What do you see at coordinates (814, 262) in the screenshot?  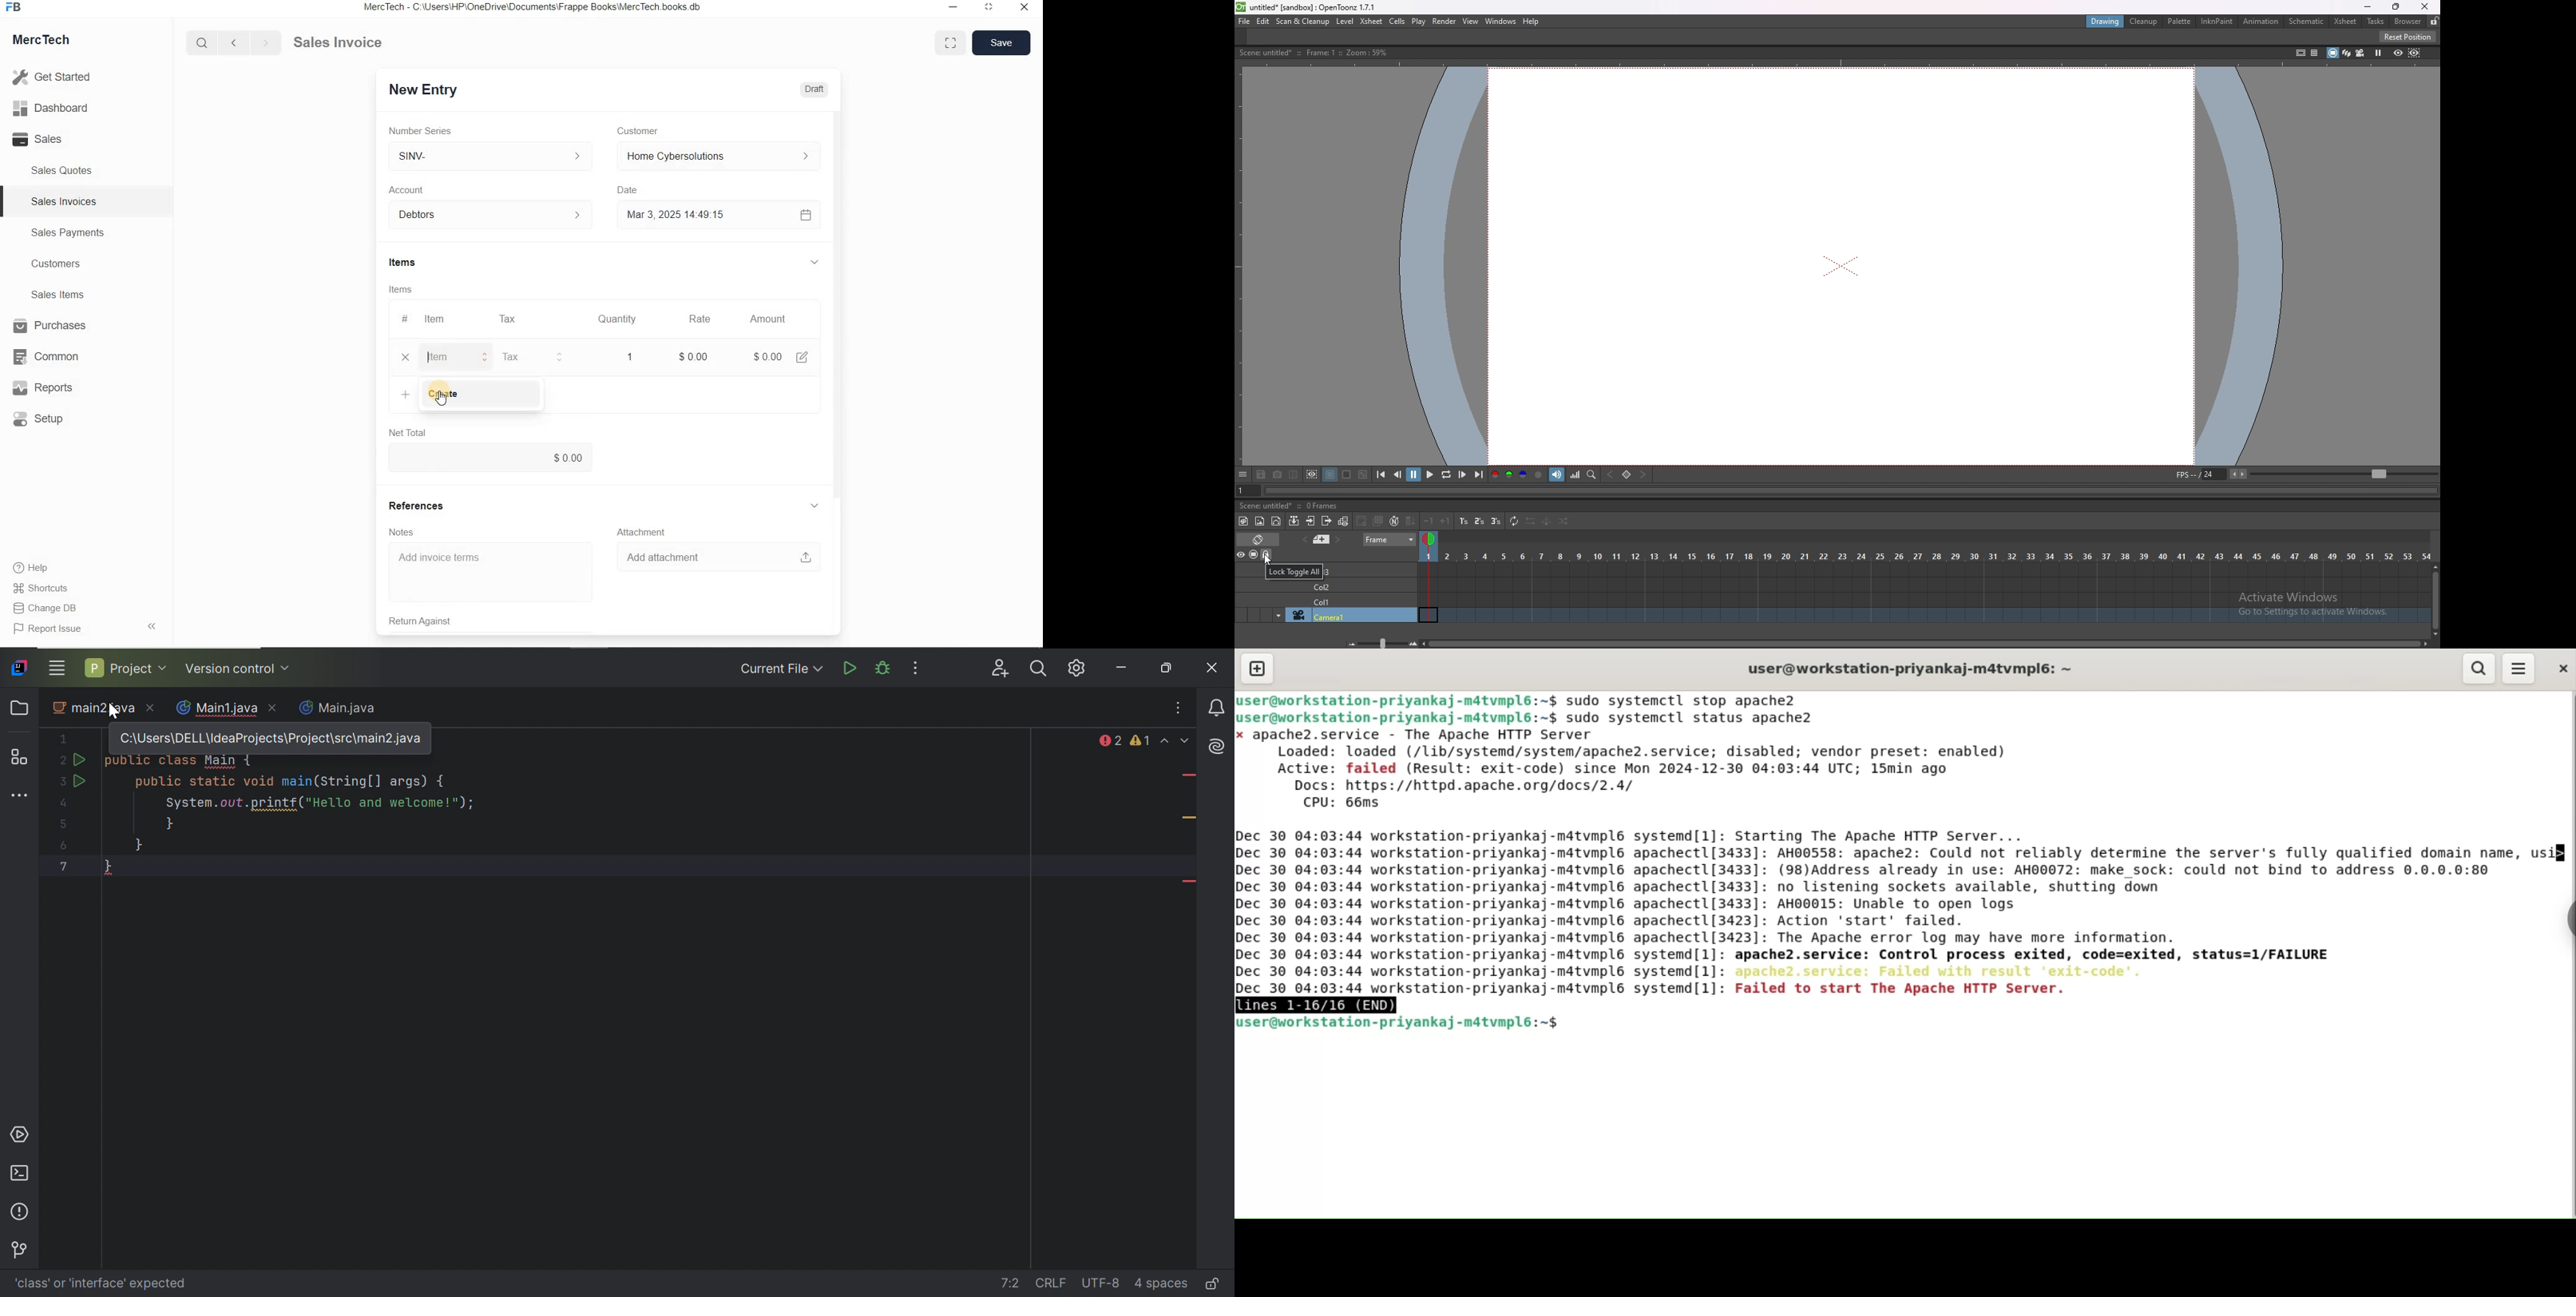 I see `hide sub menu` at bounding box center [814, 262].